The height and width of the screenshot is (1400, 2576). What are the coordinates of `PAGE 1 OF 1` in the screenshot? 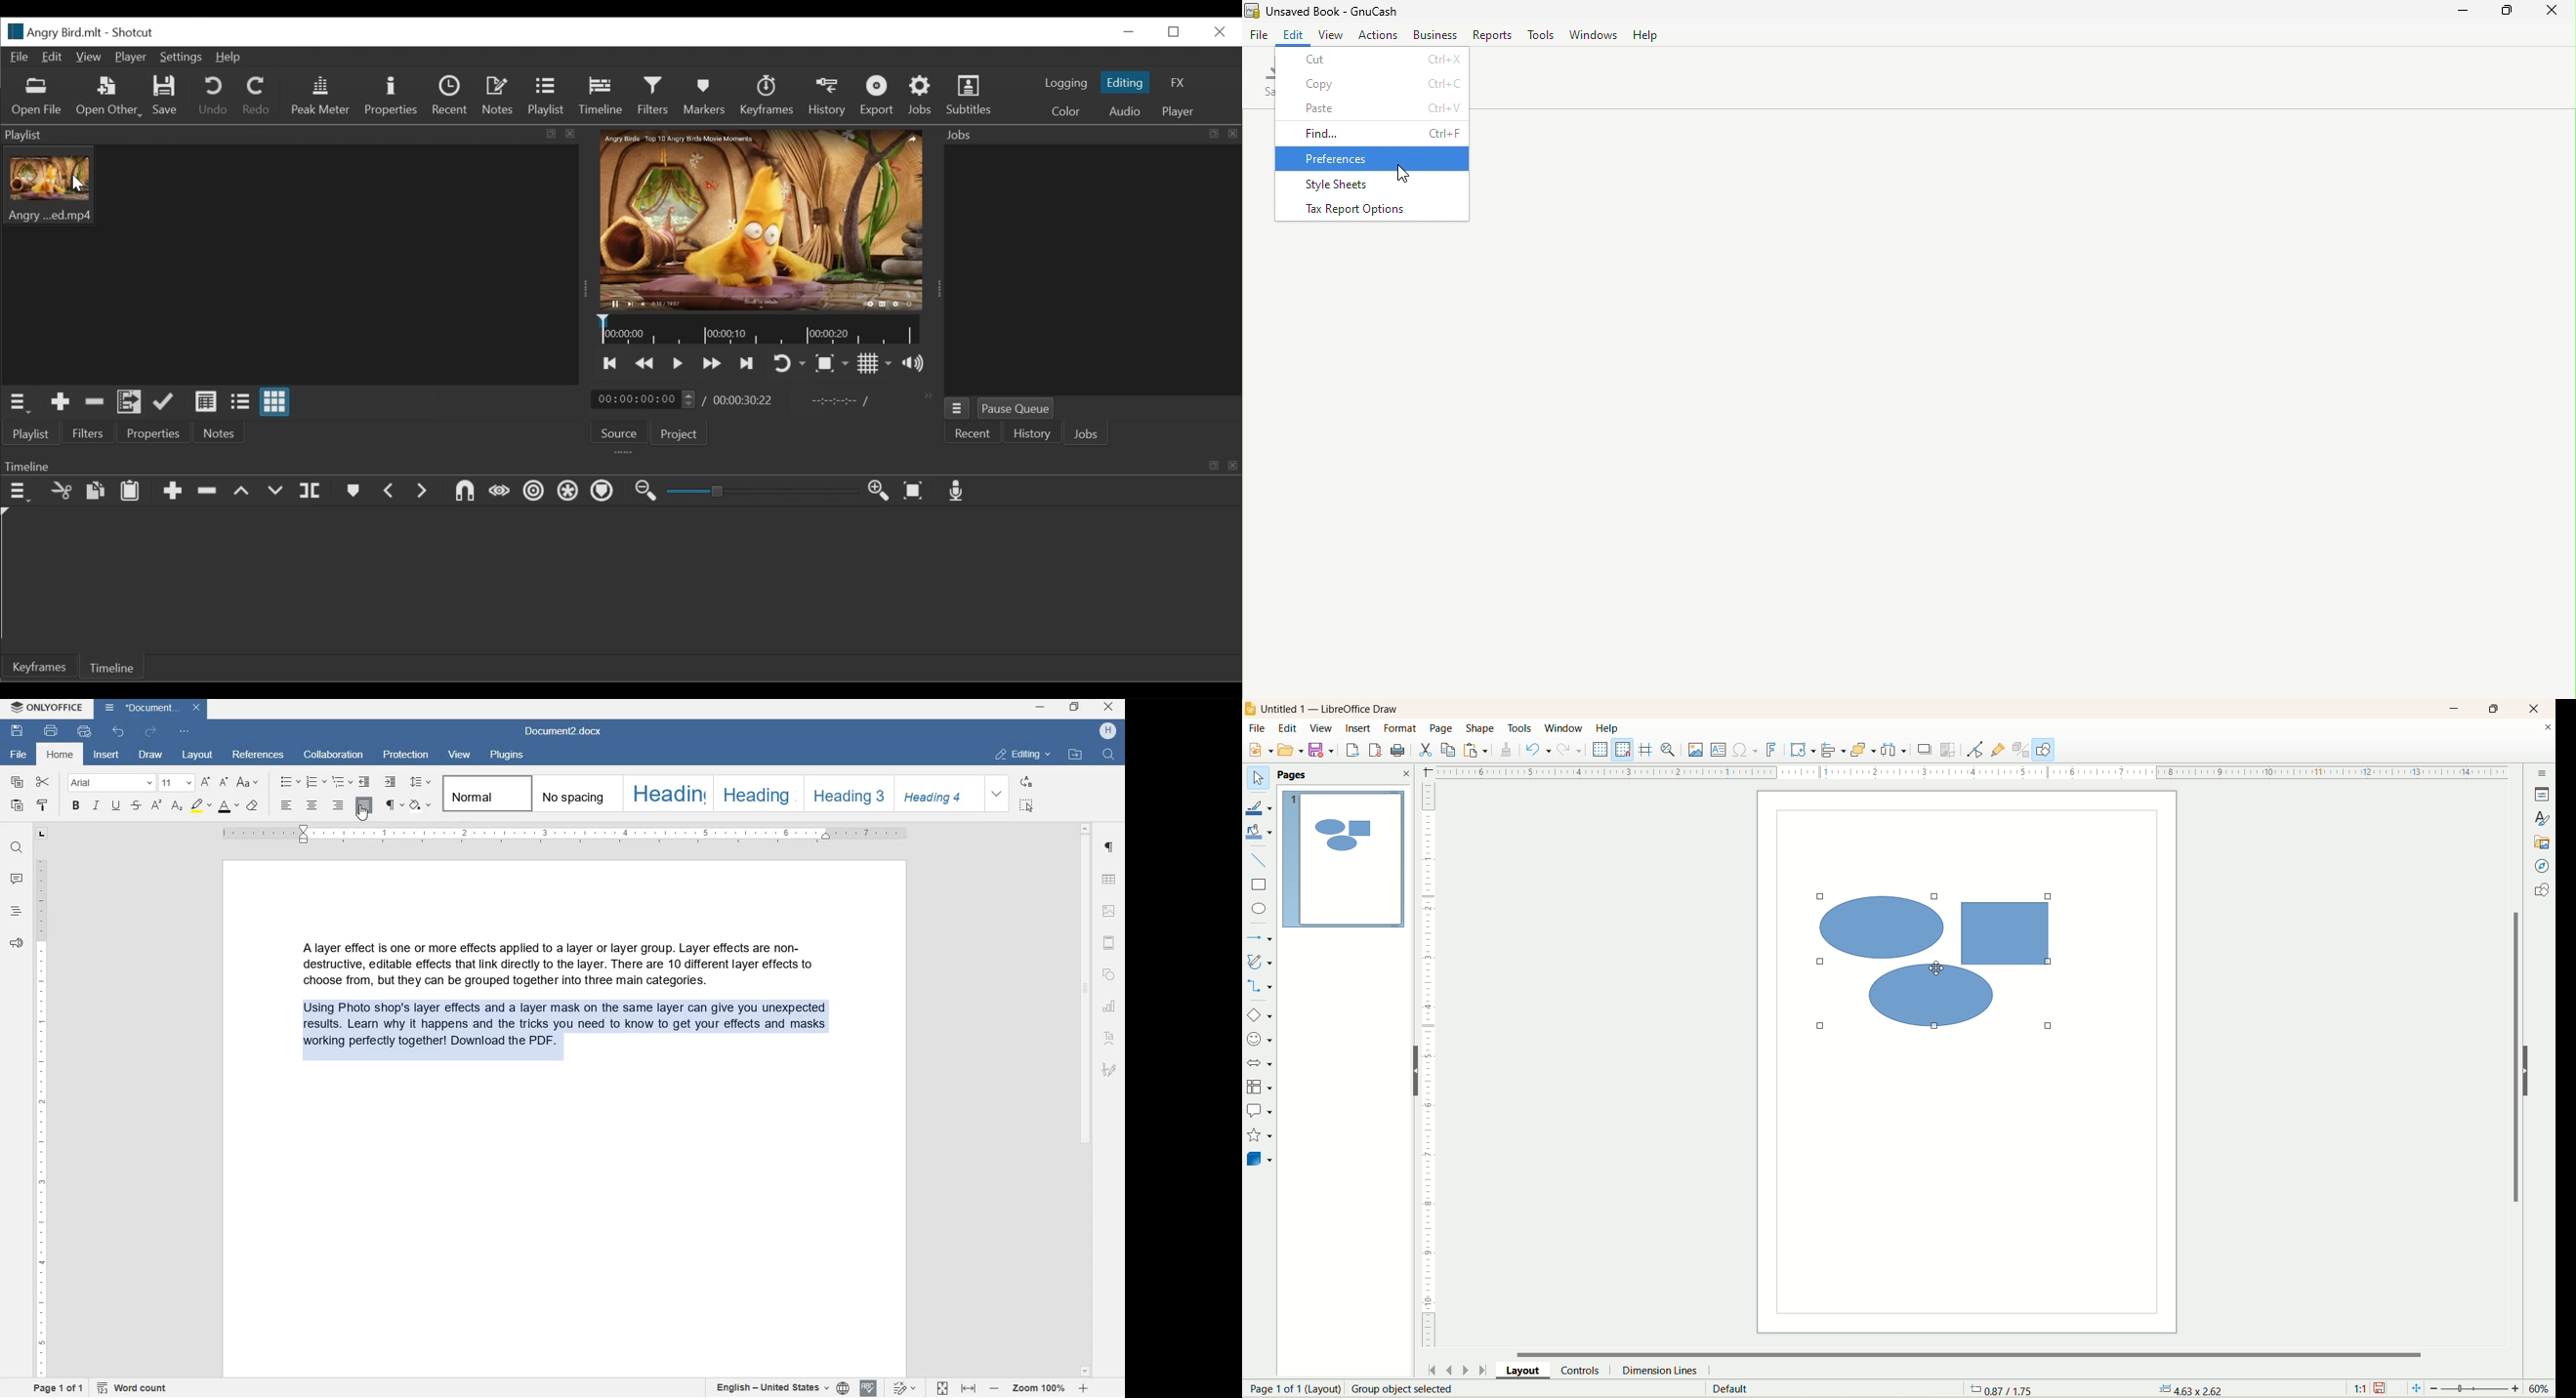 It's located at (58, 1388).